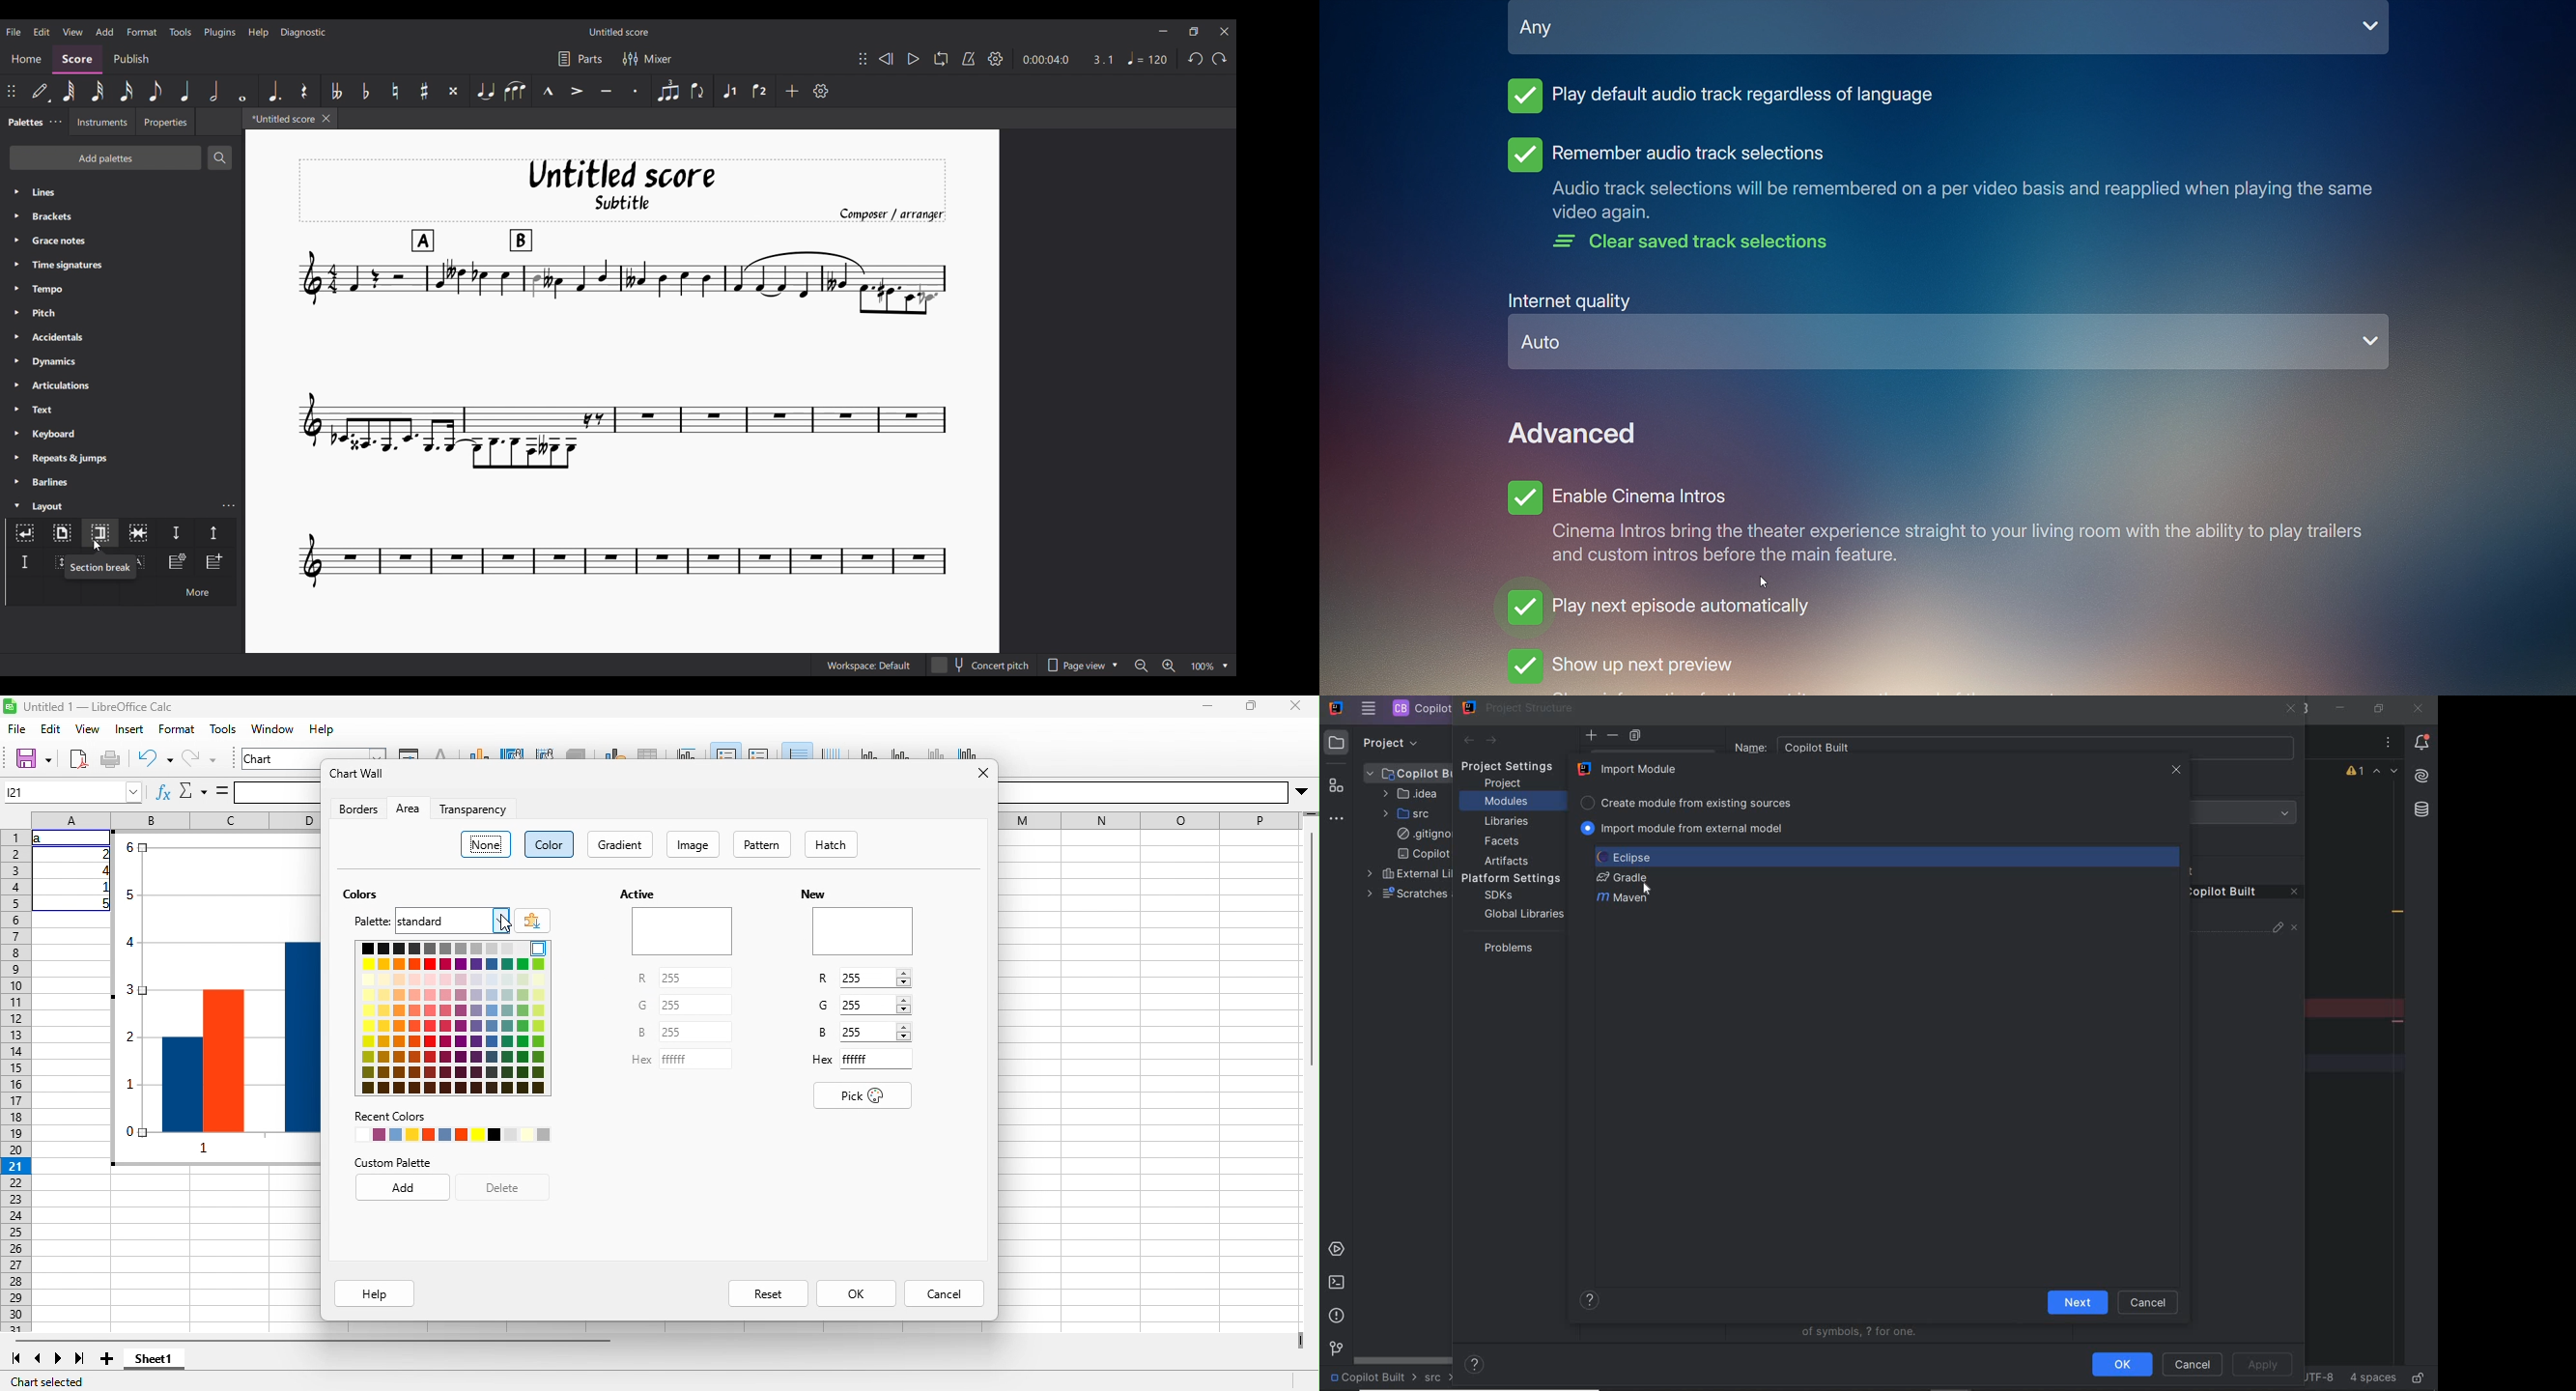  I want to click on facets, so click(1503, 842).